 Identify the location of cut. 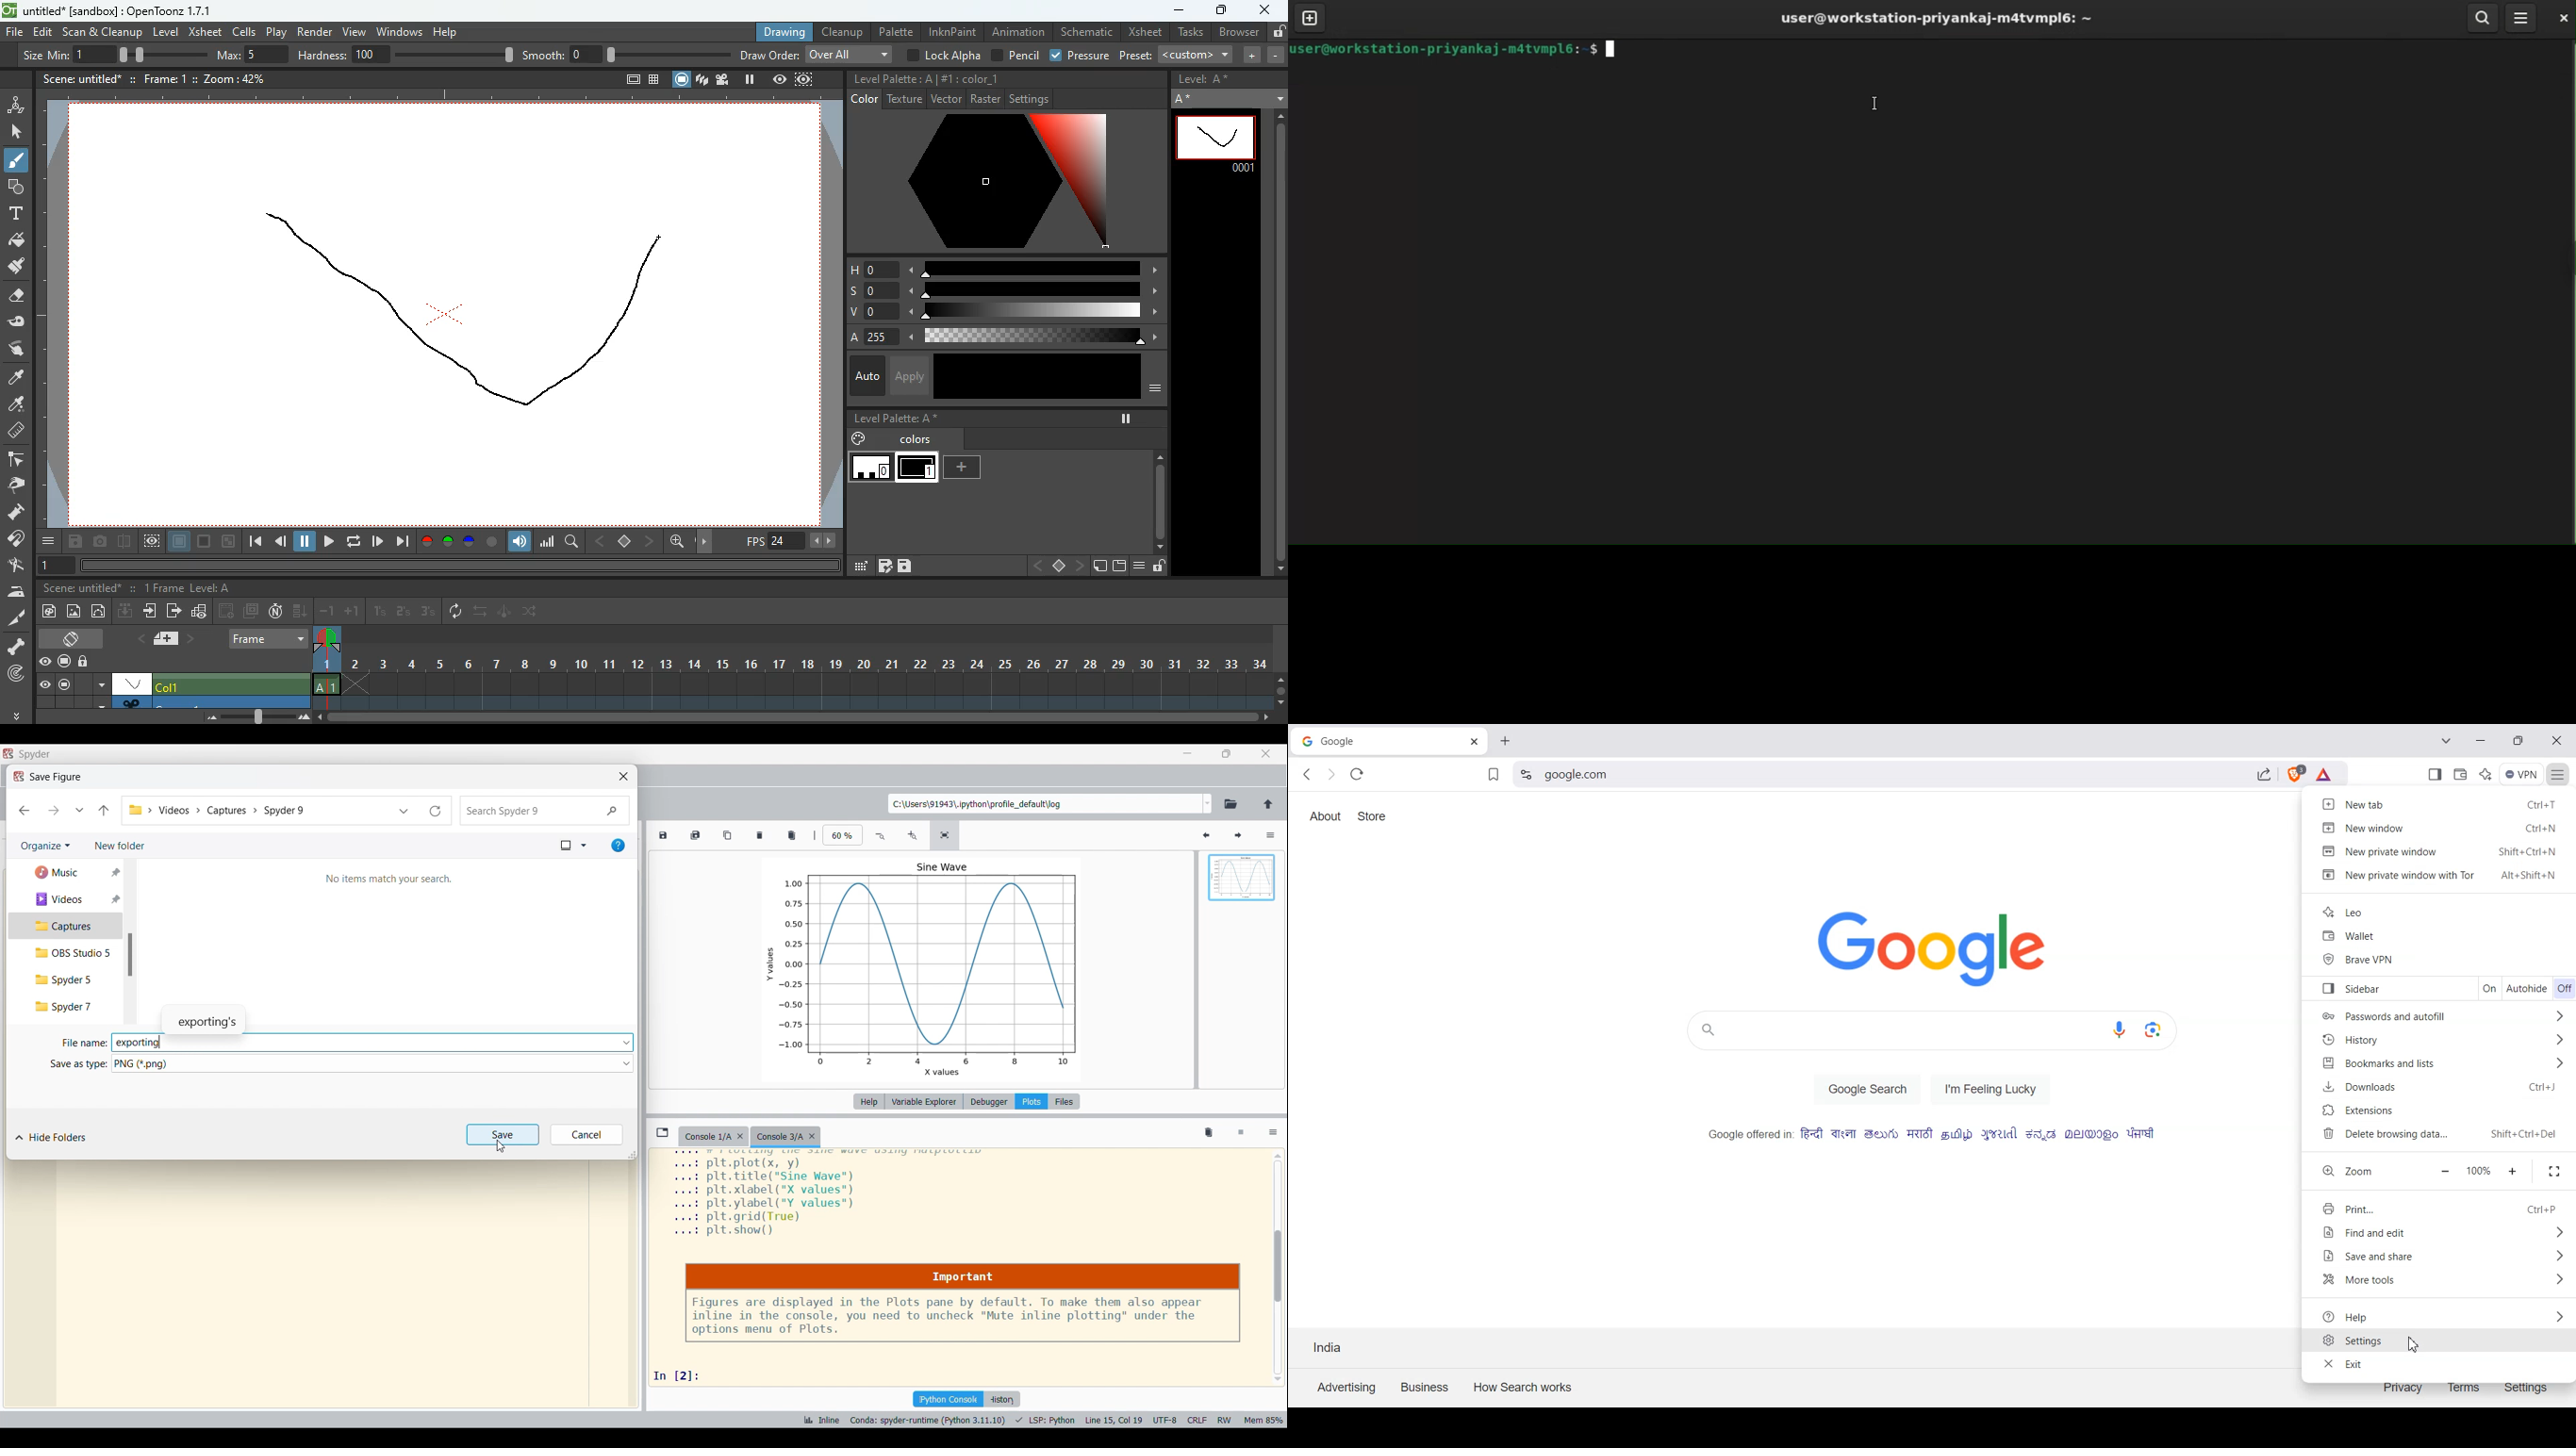
(15, 619).